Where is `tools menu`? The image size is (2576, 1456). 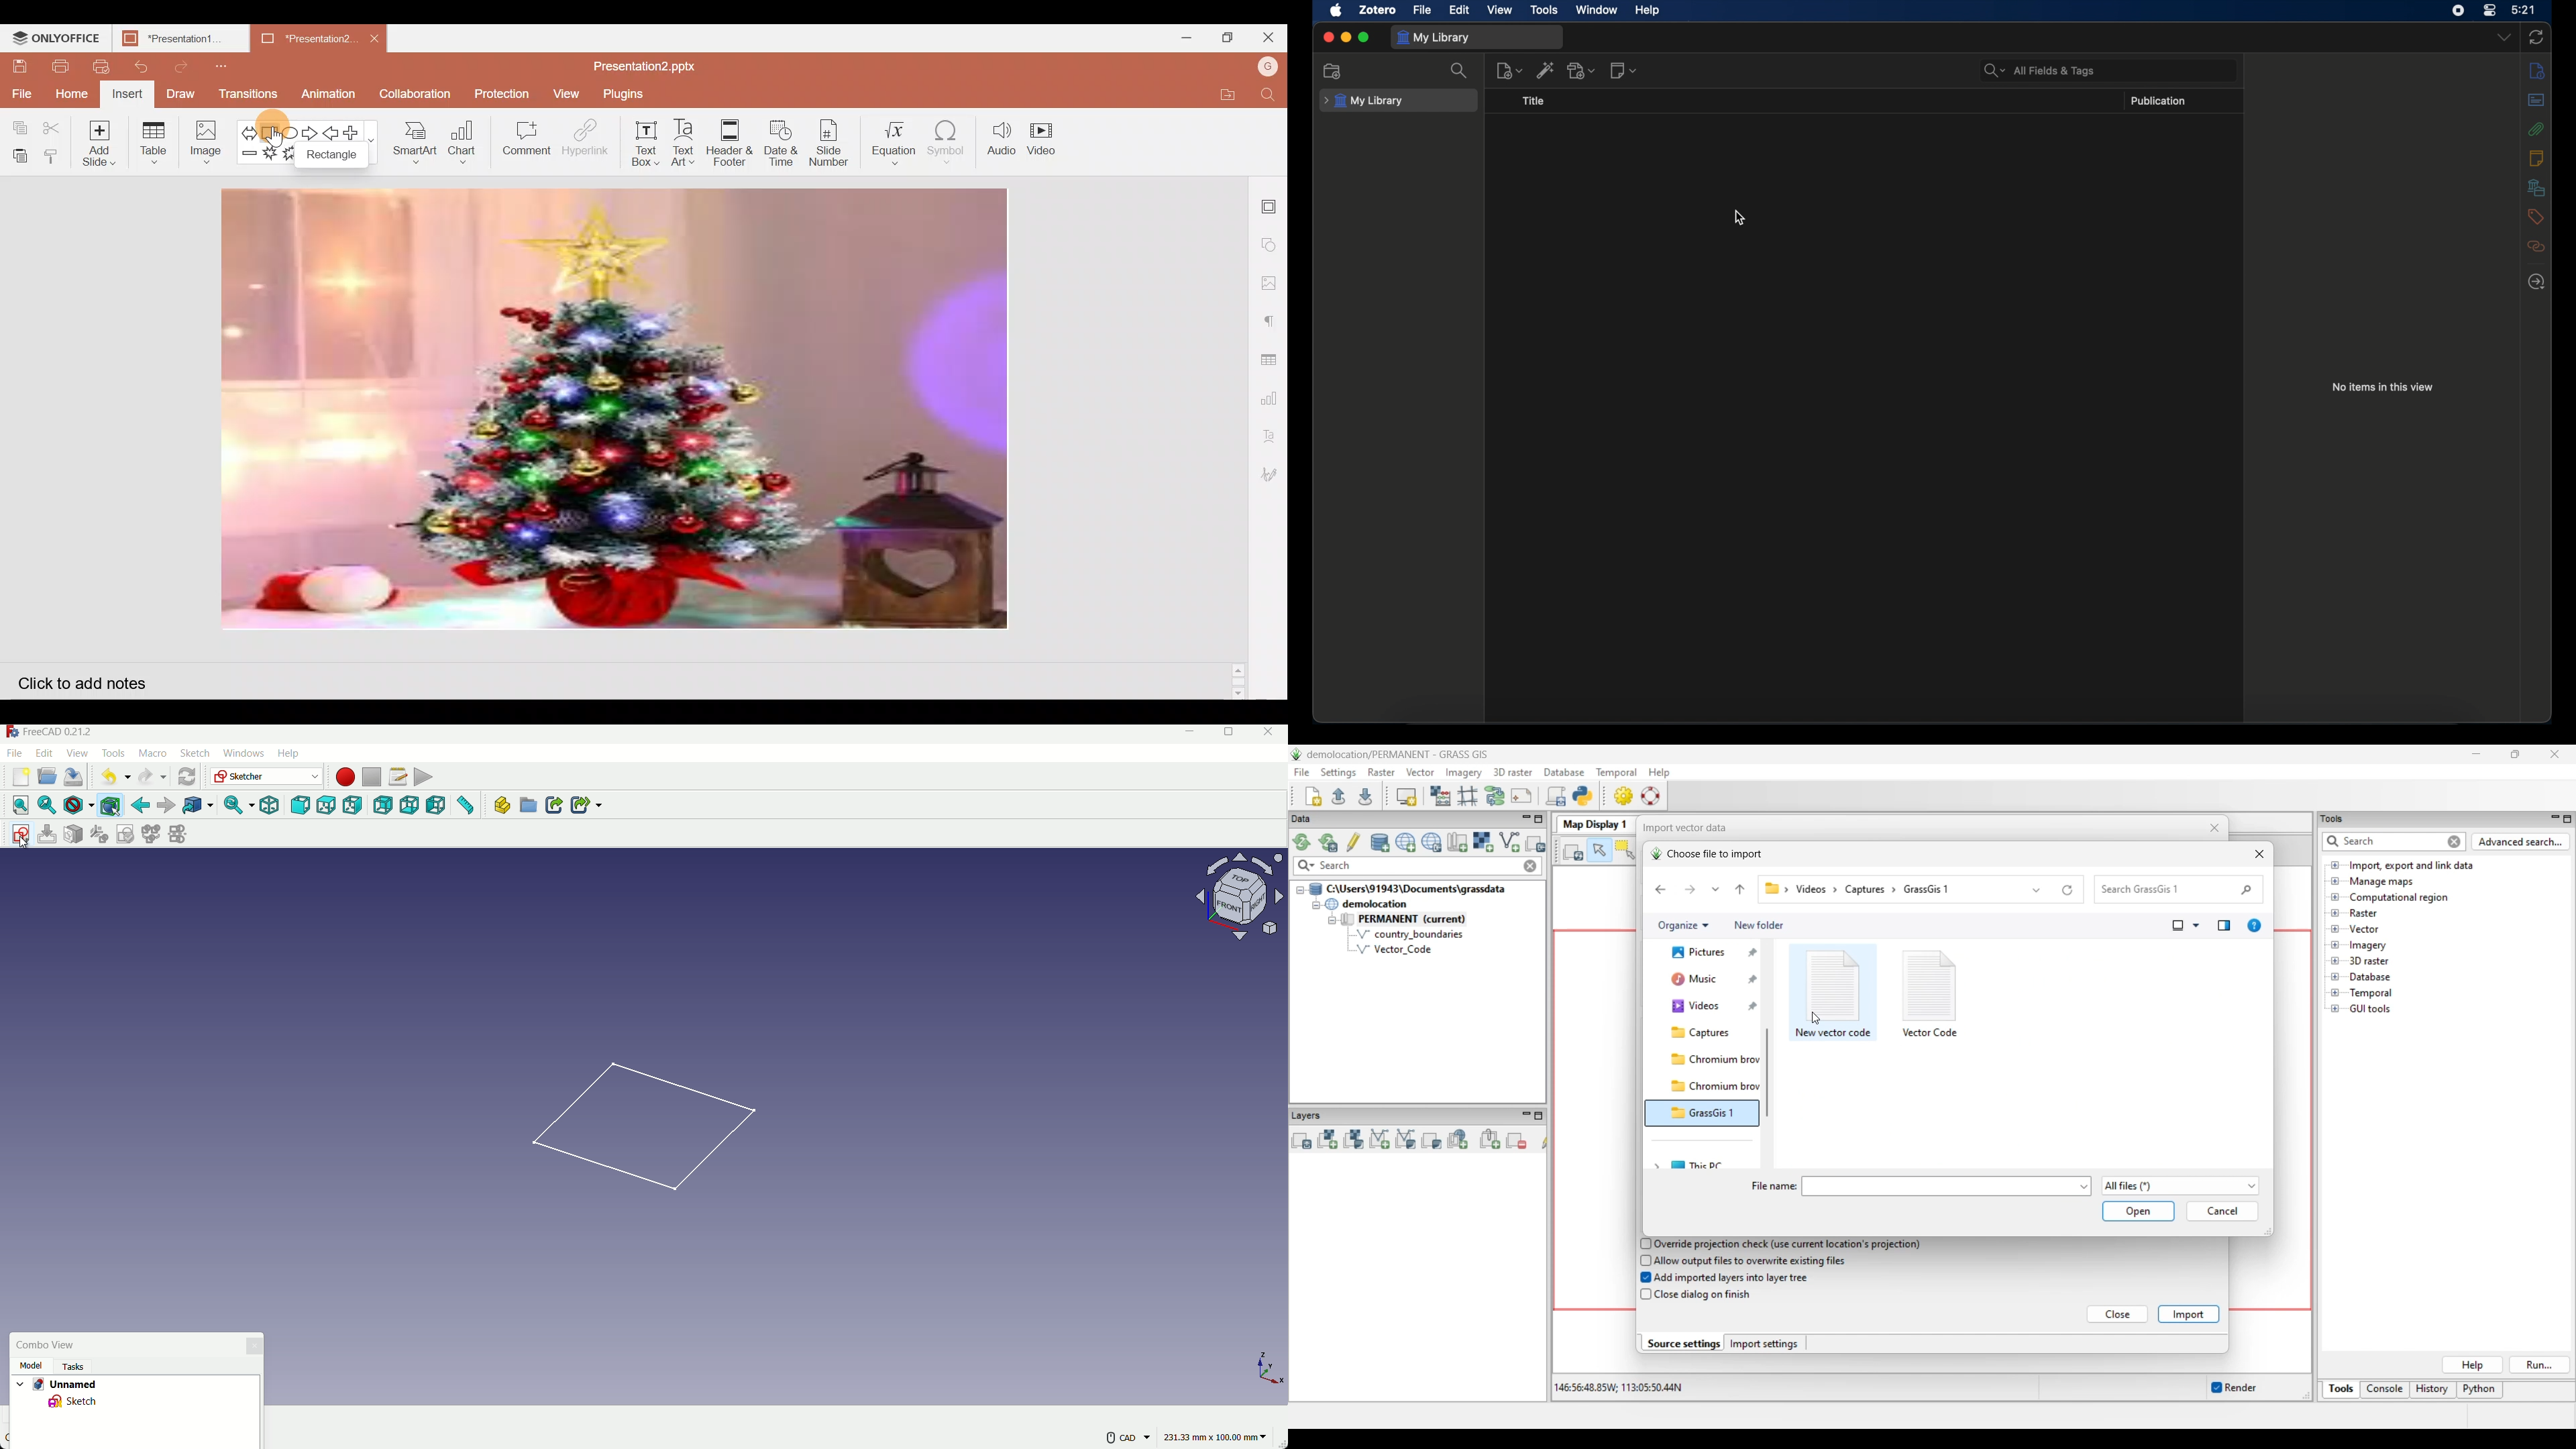
tools menu is located at coordinates (114, 753).